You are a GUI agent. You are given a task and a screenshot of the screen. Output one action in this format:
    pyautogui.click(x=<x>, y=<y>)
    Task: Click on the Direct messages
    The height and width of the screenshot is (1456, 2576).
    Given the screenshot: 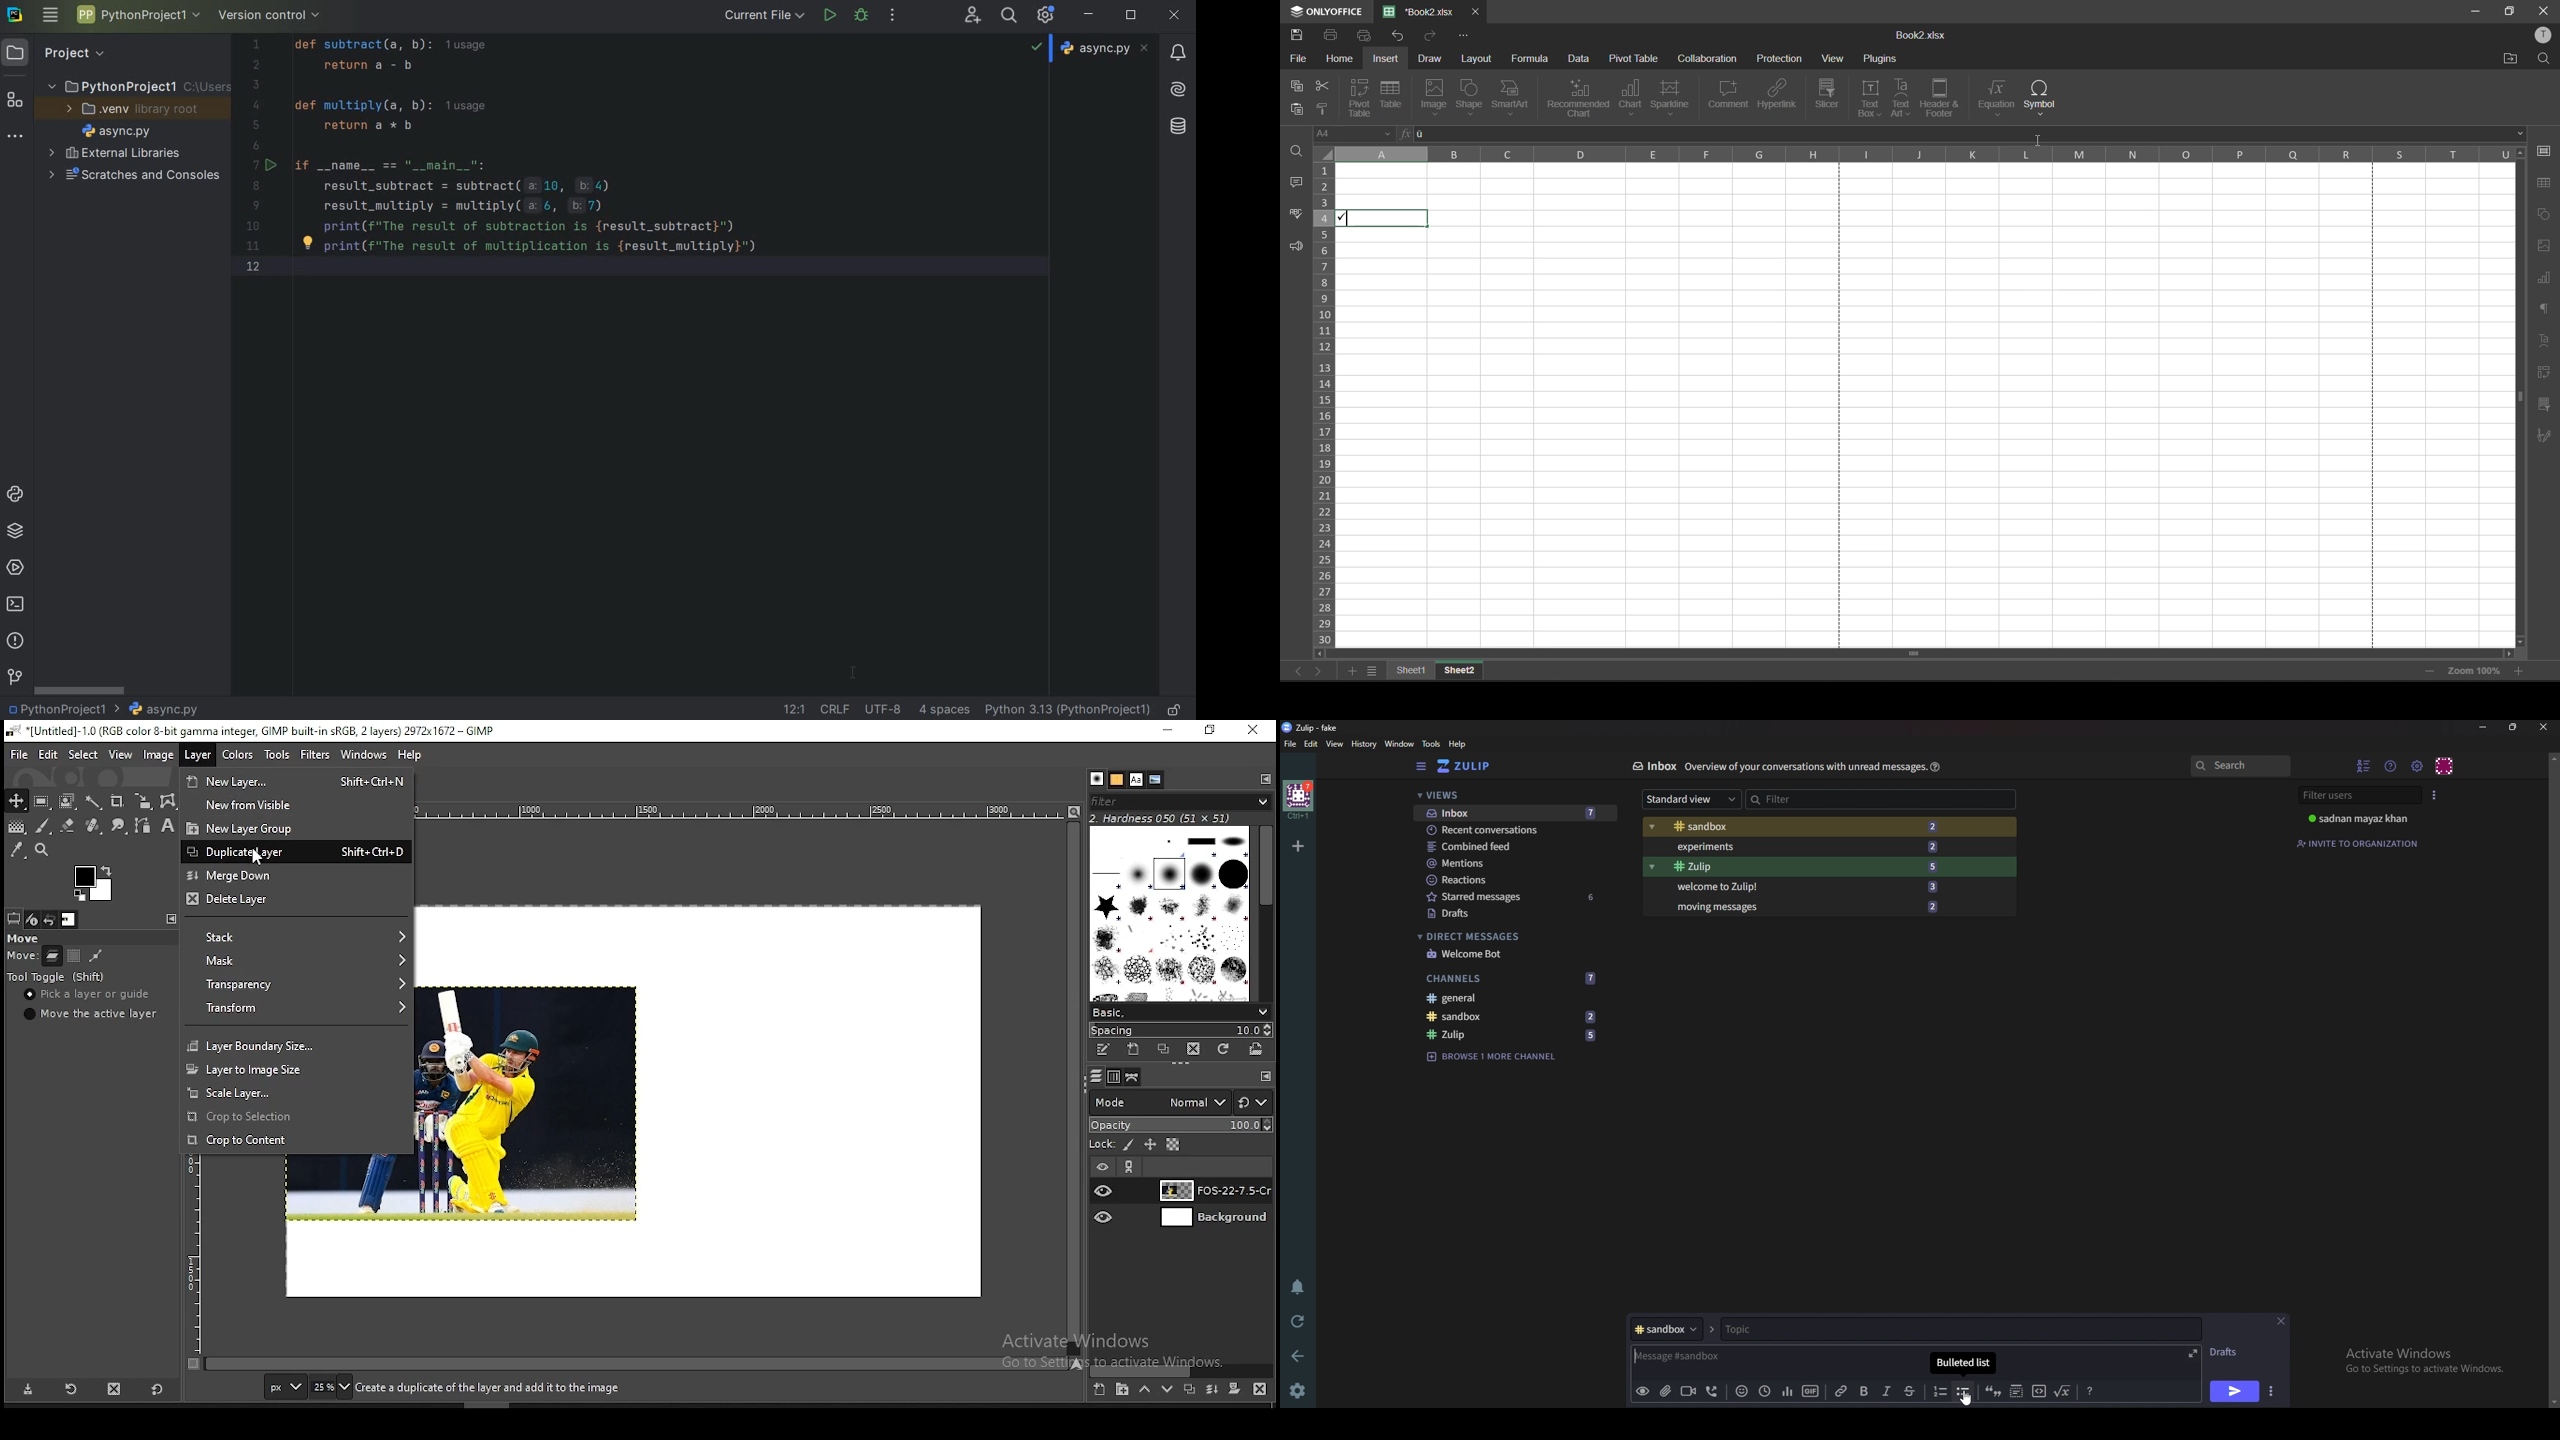 What is the action you would take?
    pyautogui.click(x=1509, y=937)
    